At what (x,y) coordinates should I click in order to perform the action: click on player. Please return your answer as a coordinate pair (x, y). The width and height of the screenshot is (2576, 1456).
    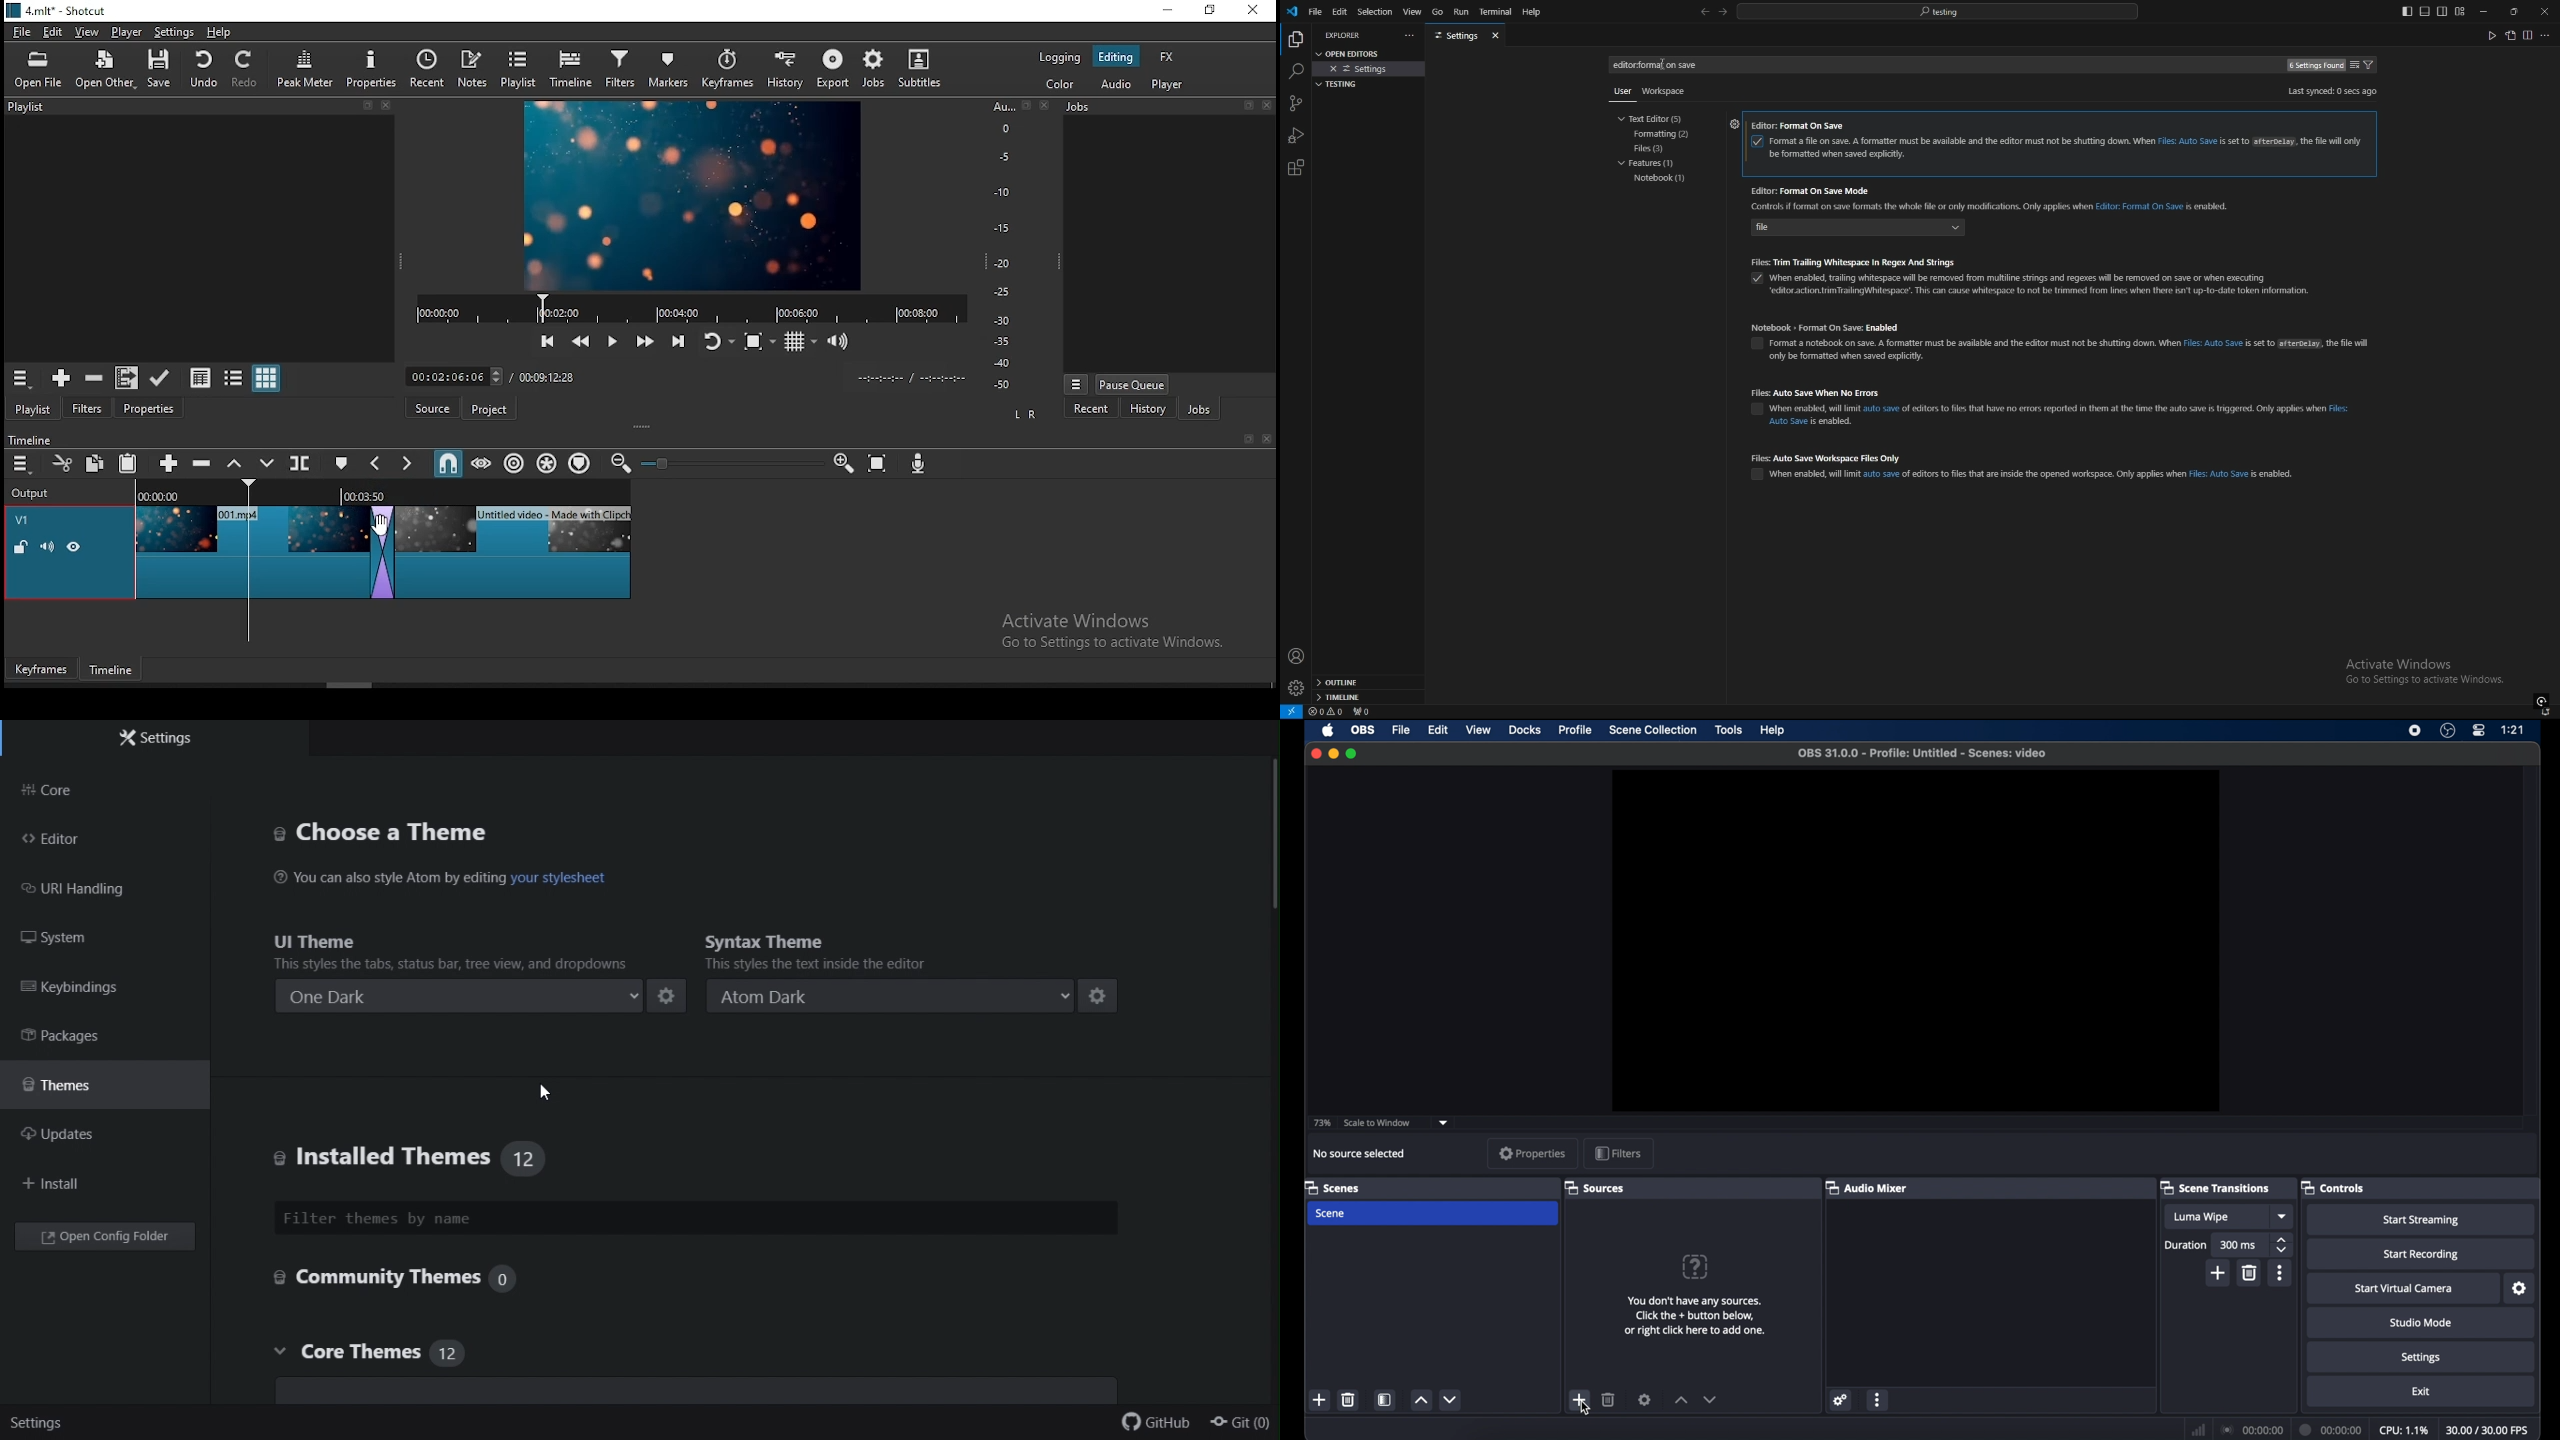
    Looking at the image, I should click on (125, 31).